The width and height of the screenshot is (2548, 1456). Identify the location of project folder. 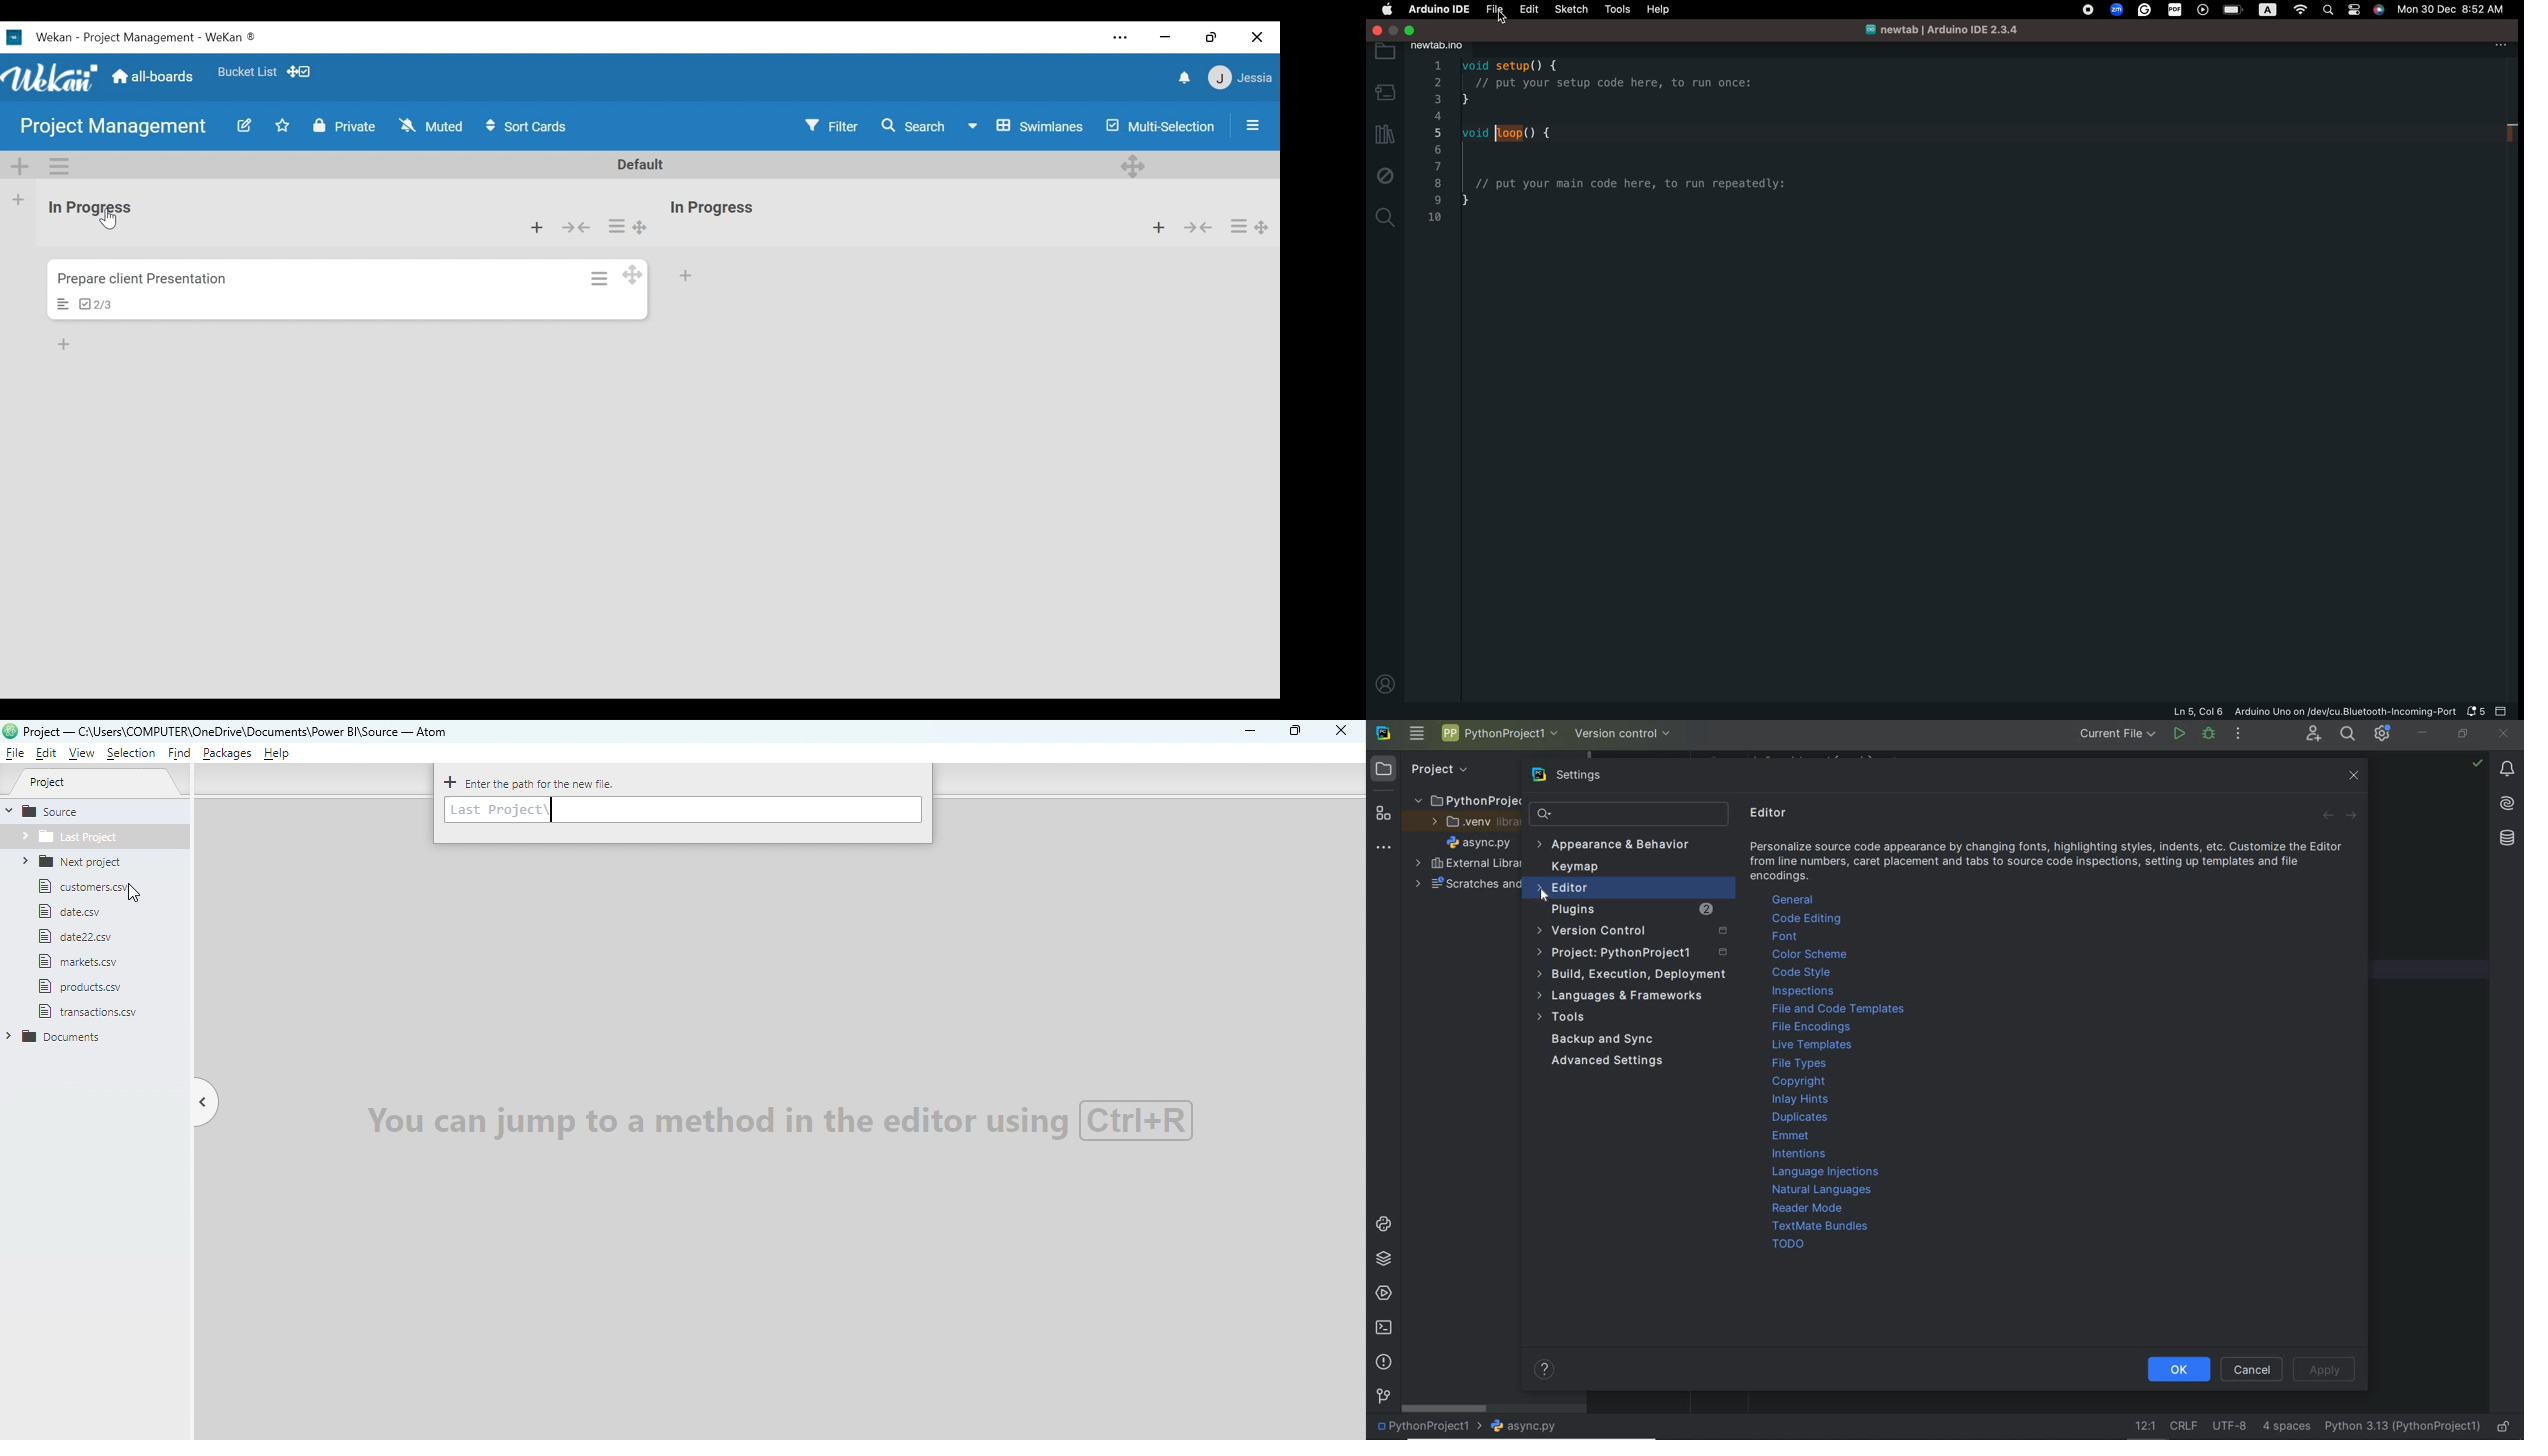
(1465, 801).